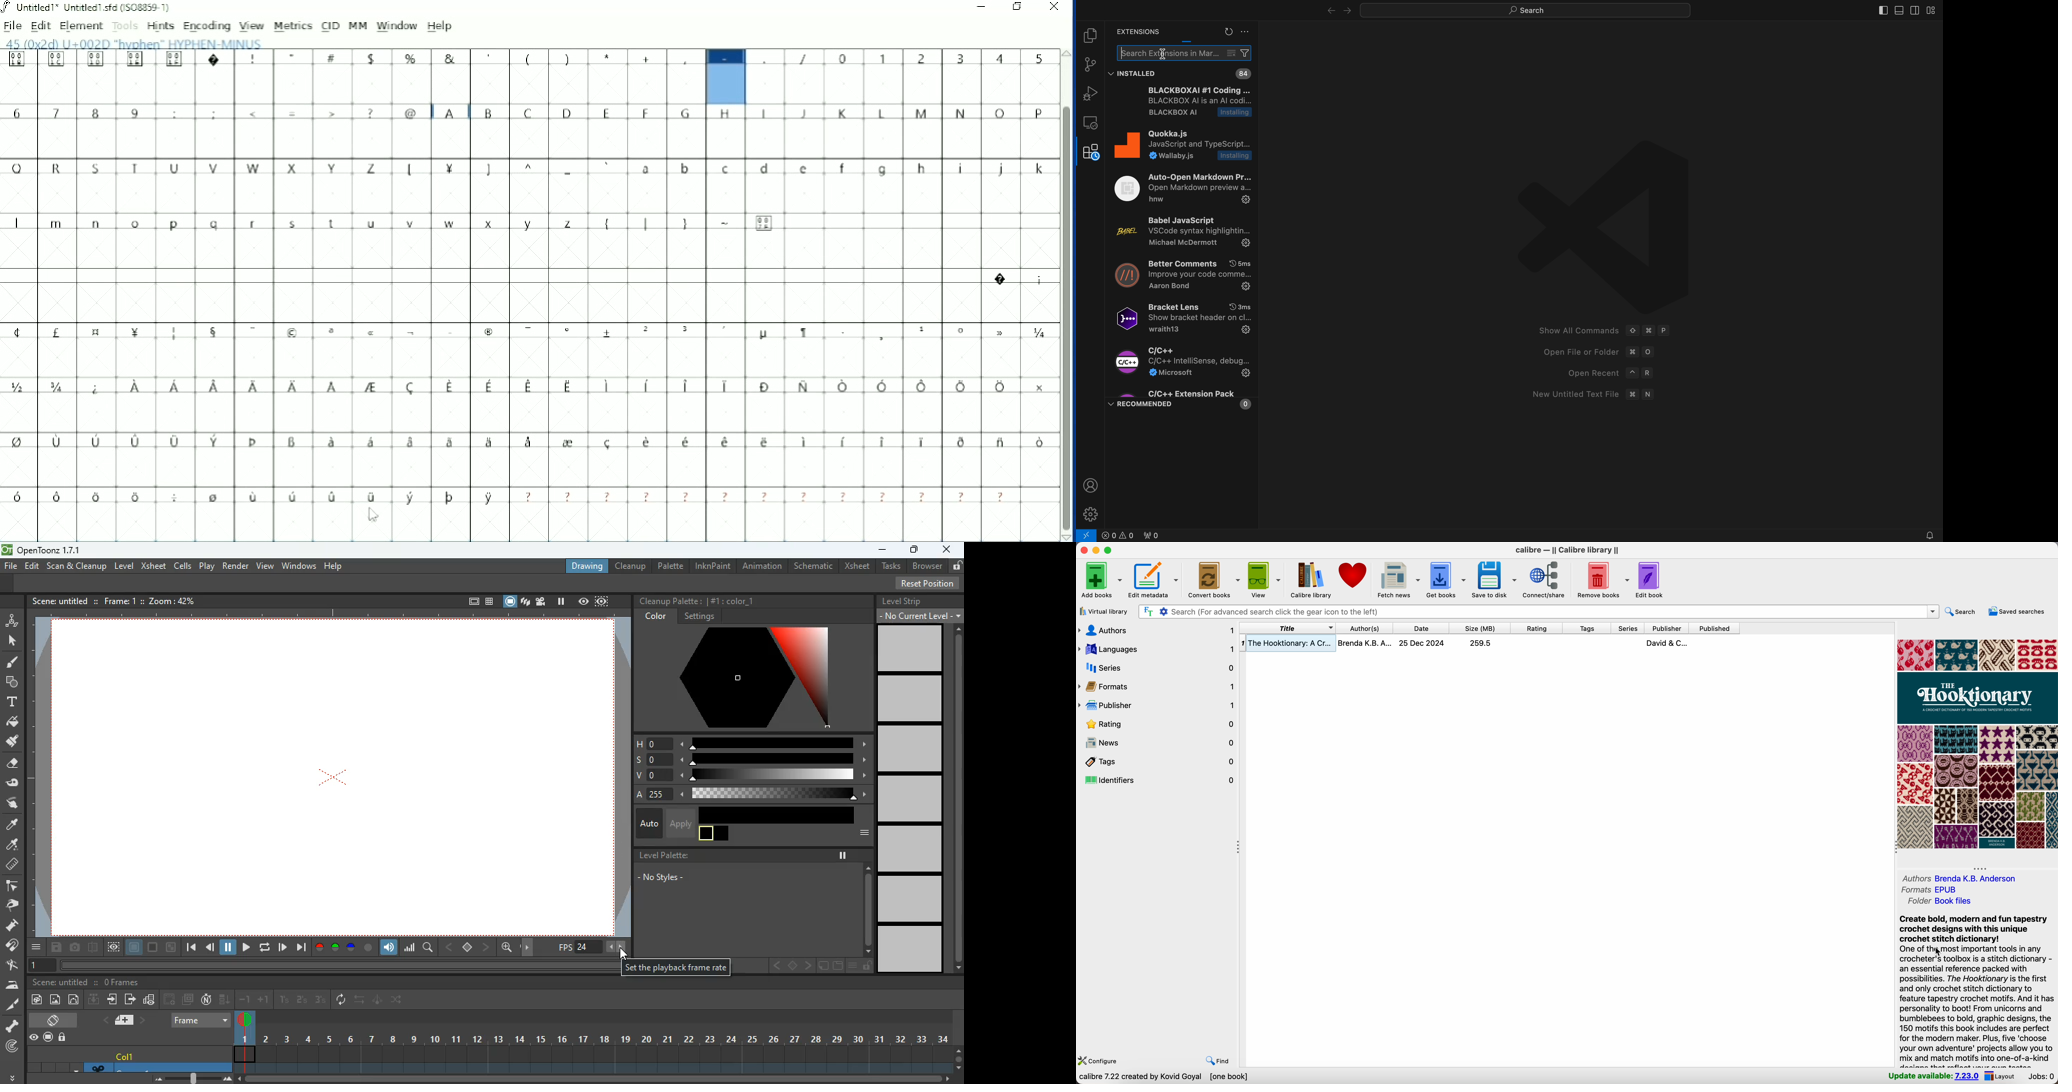  What do you see at coordinates (1567, 551) in the screenshot?
I see `Calibre` at bounding box center [1567, 551].